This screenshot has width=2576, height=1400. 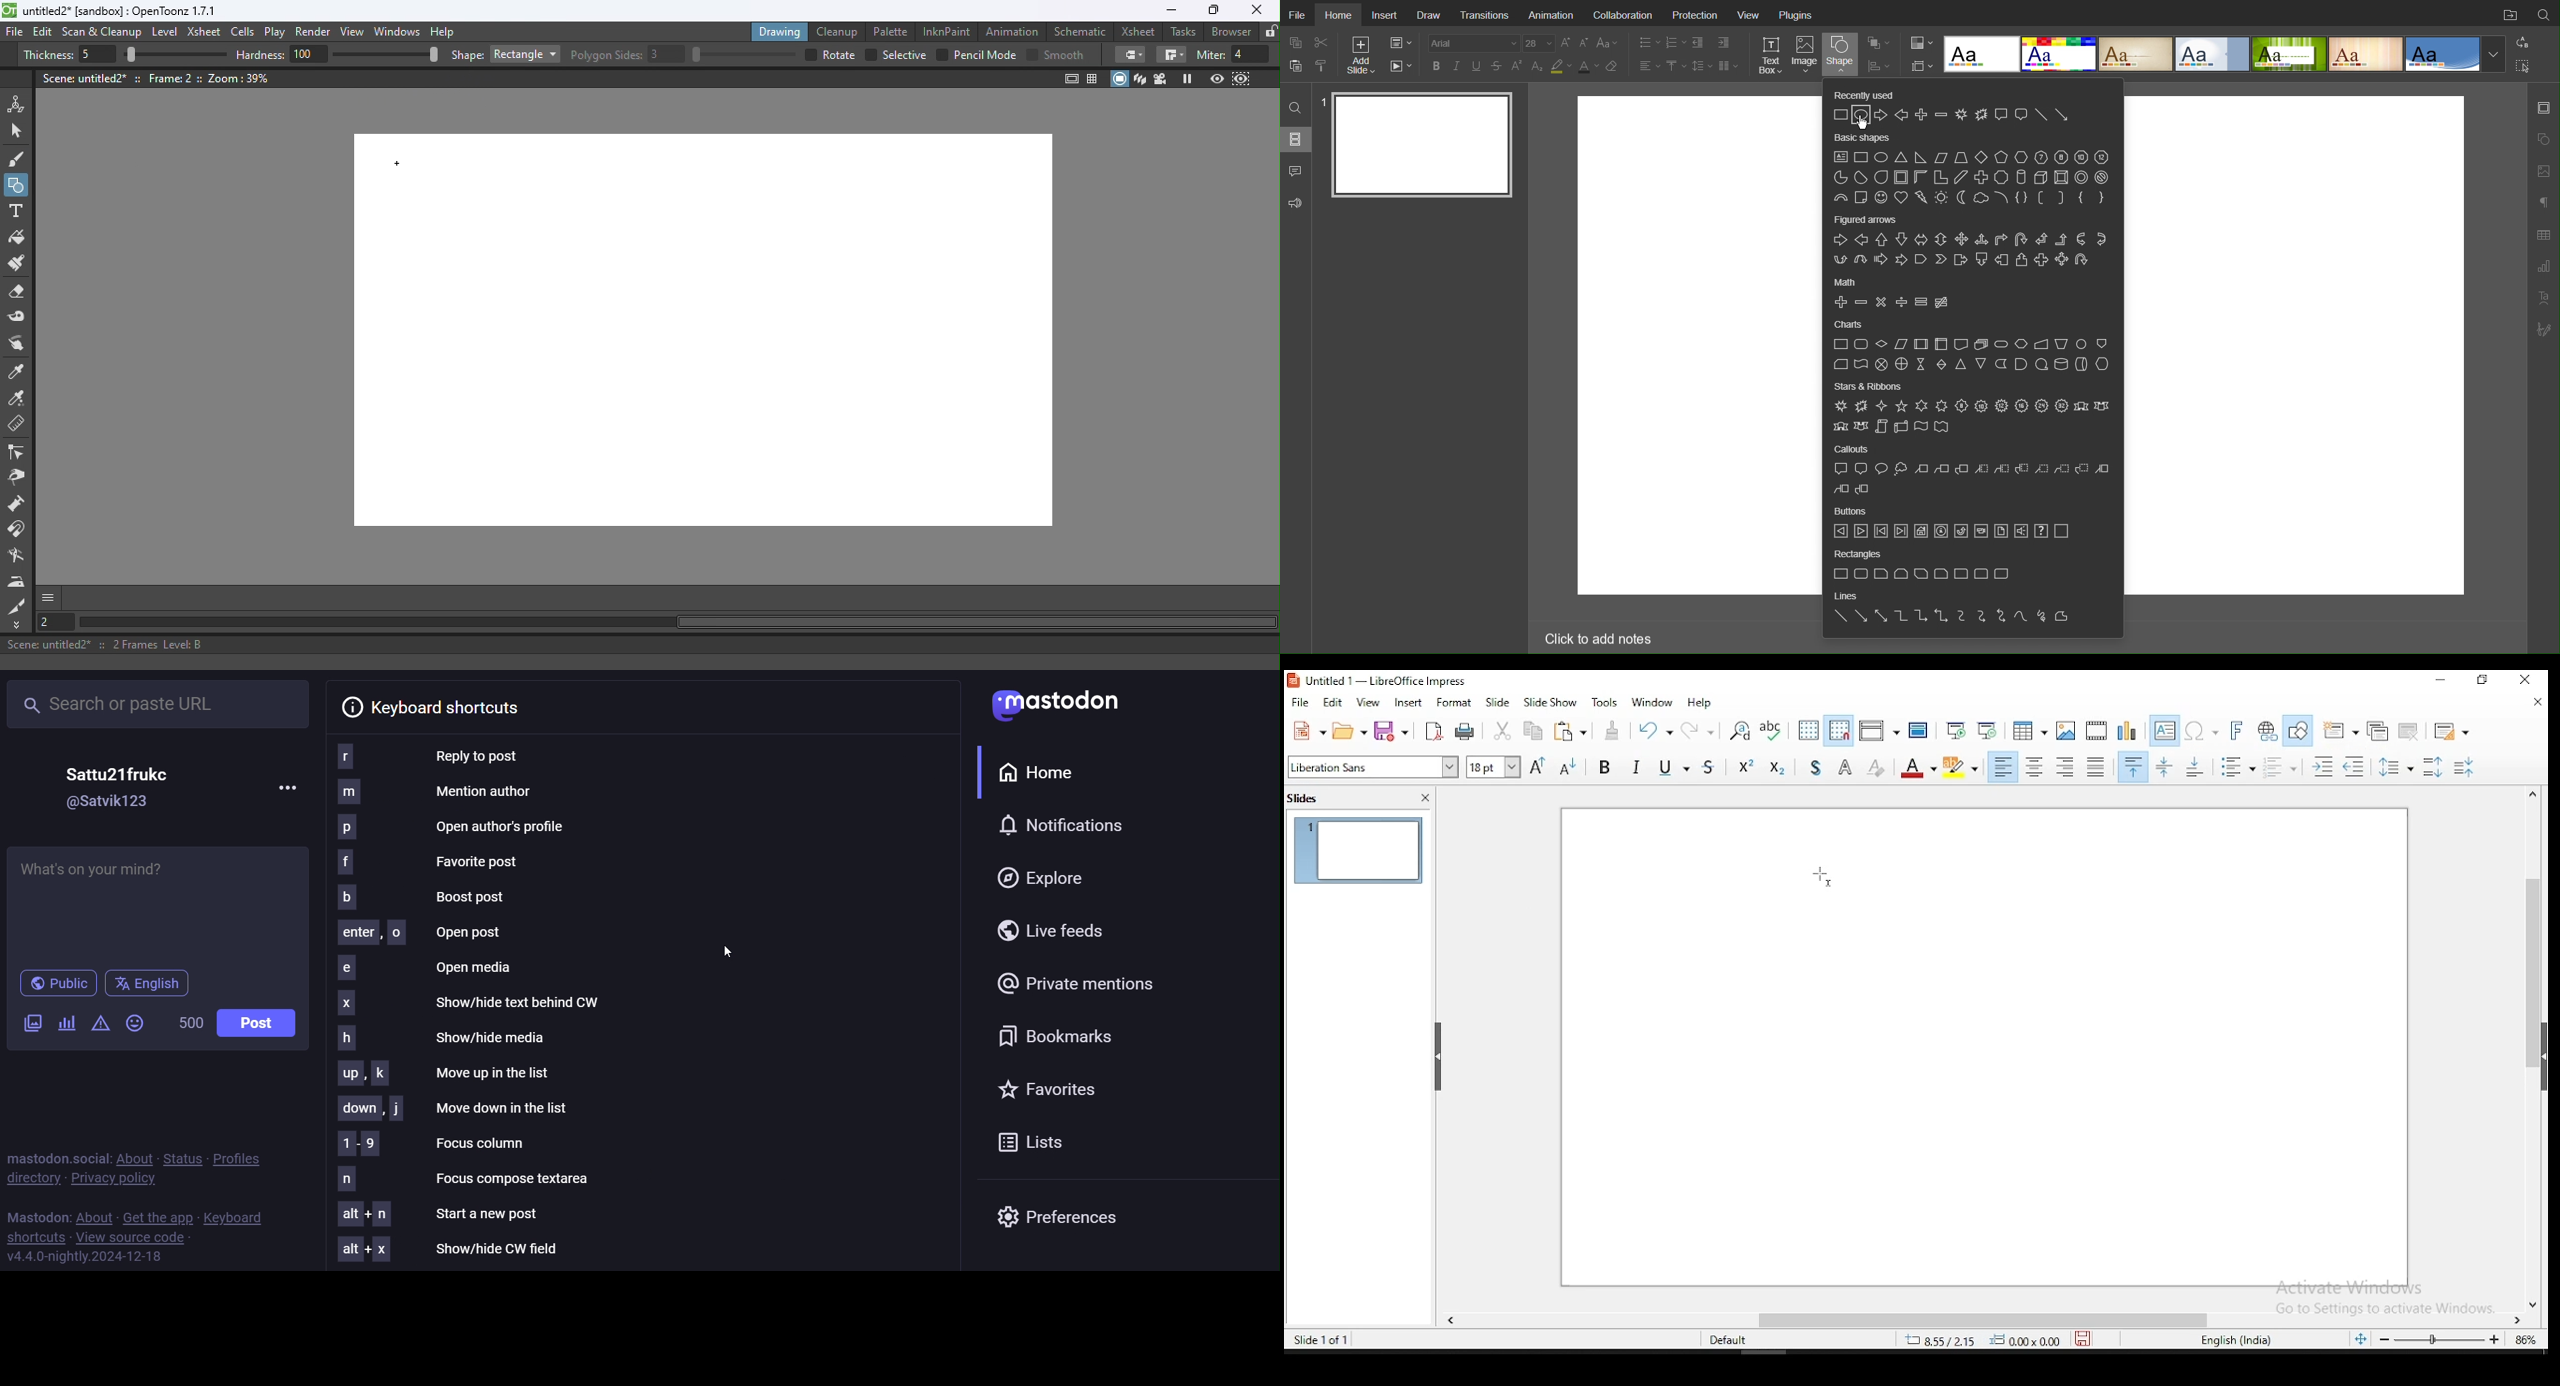 I want to click on toggle ordered list, so click(x=2278, y=767).